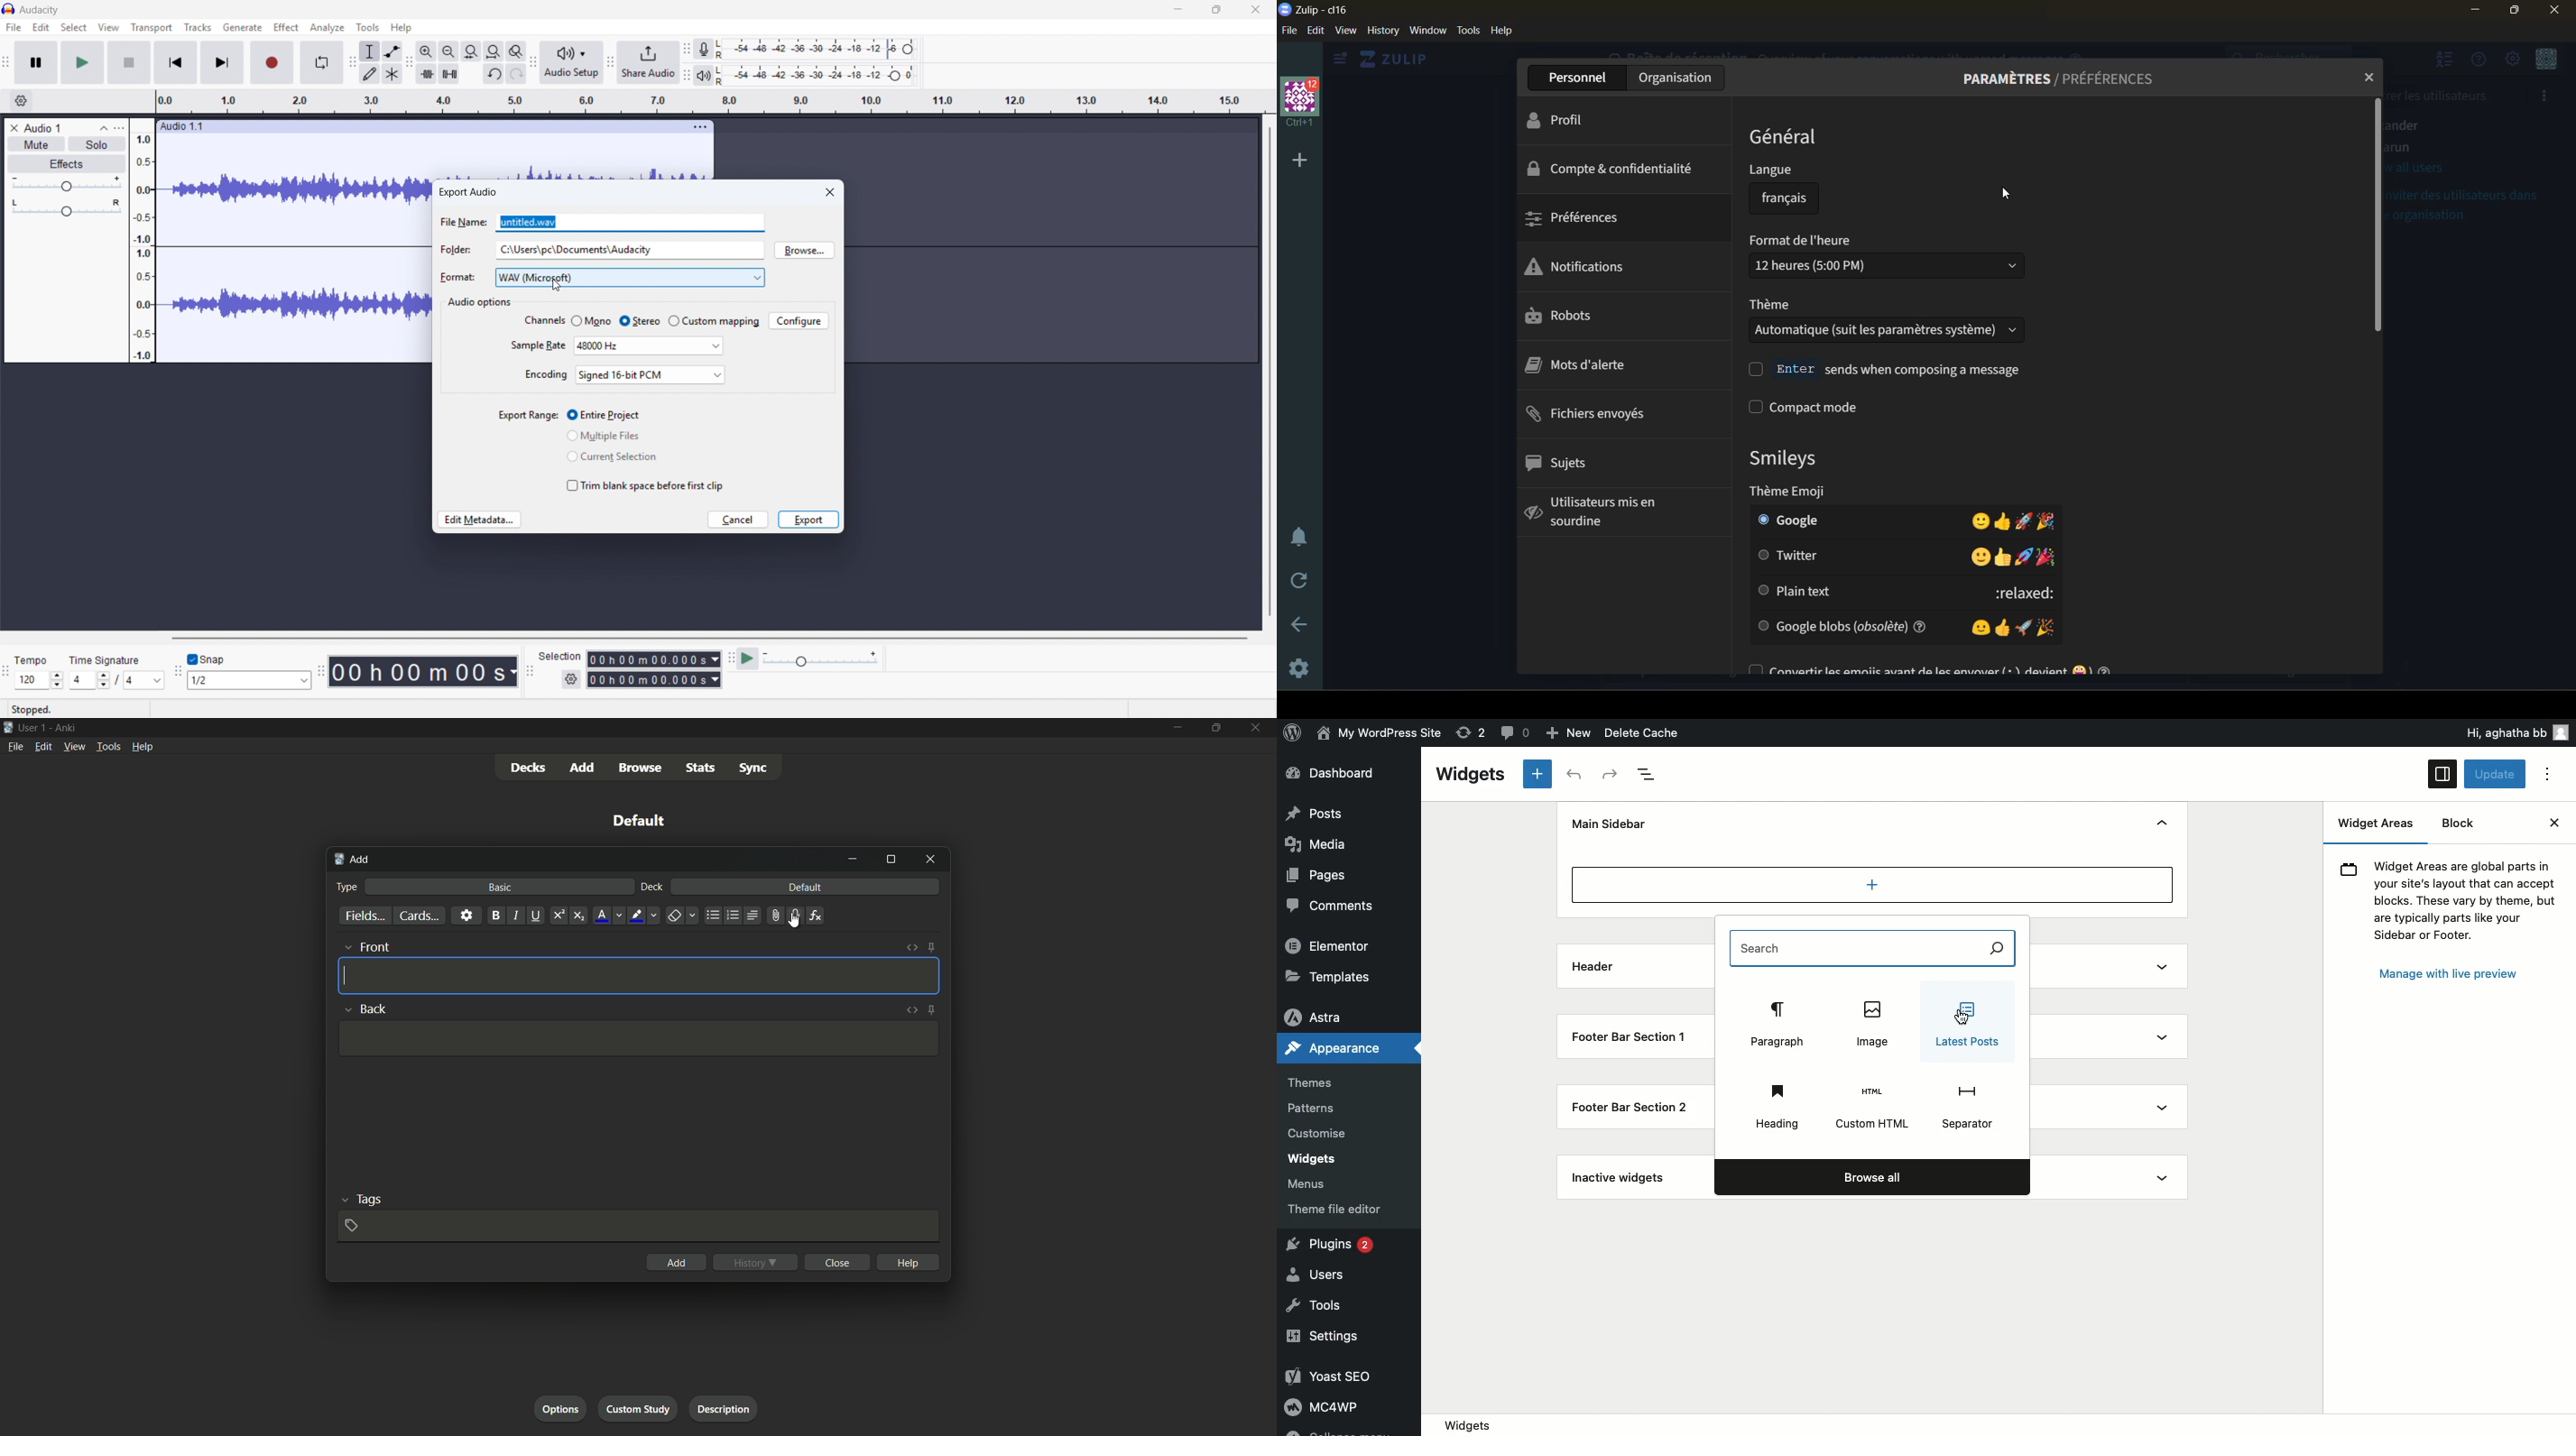 The image size is (2576, 1456). I want to click on folder, so click(456, 251).